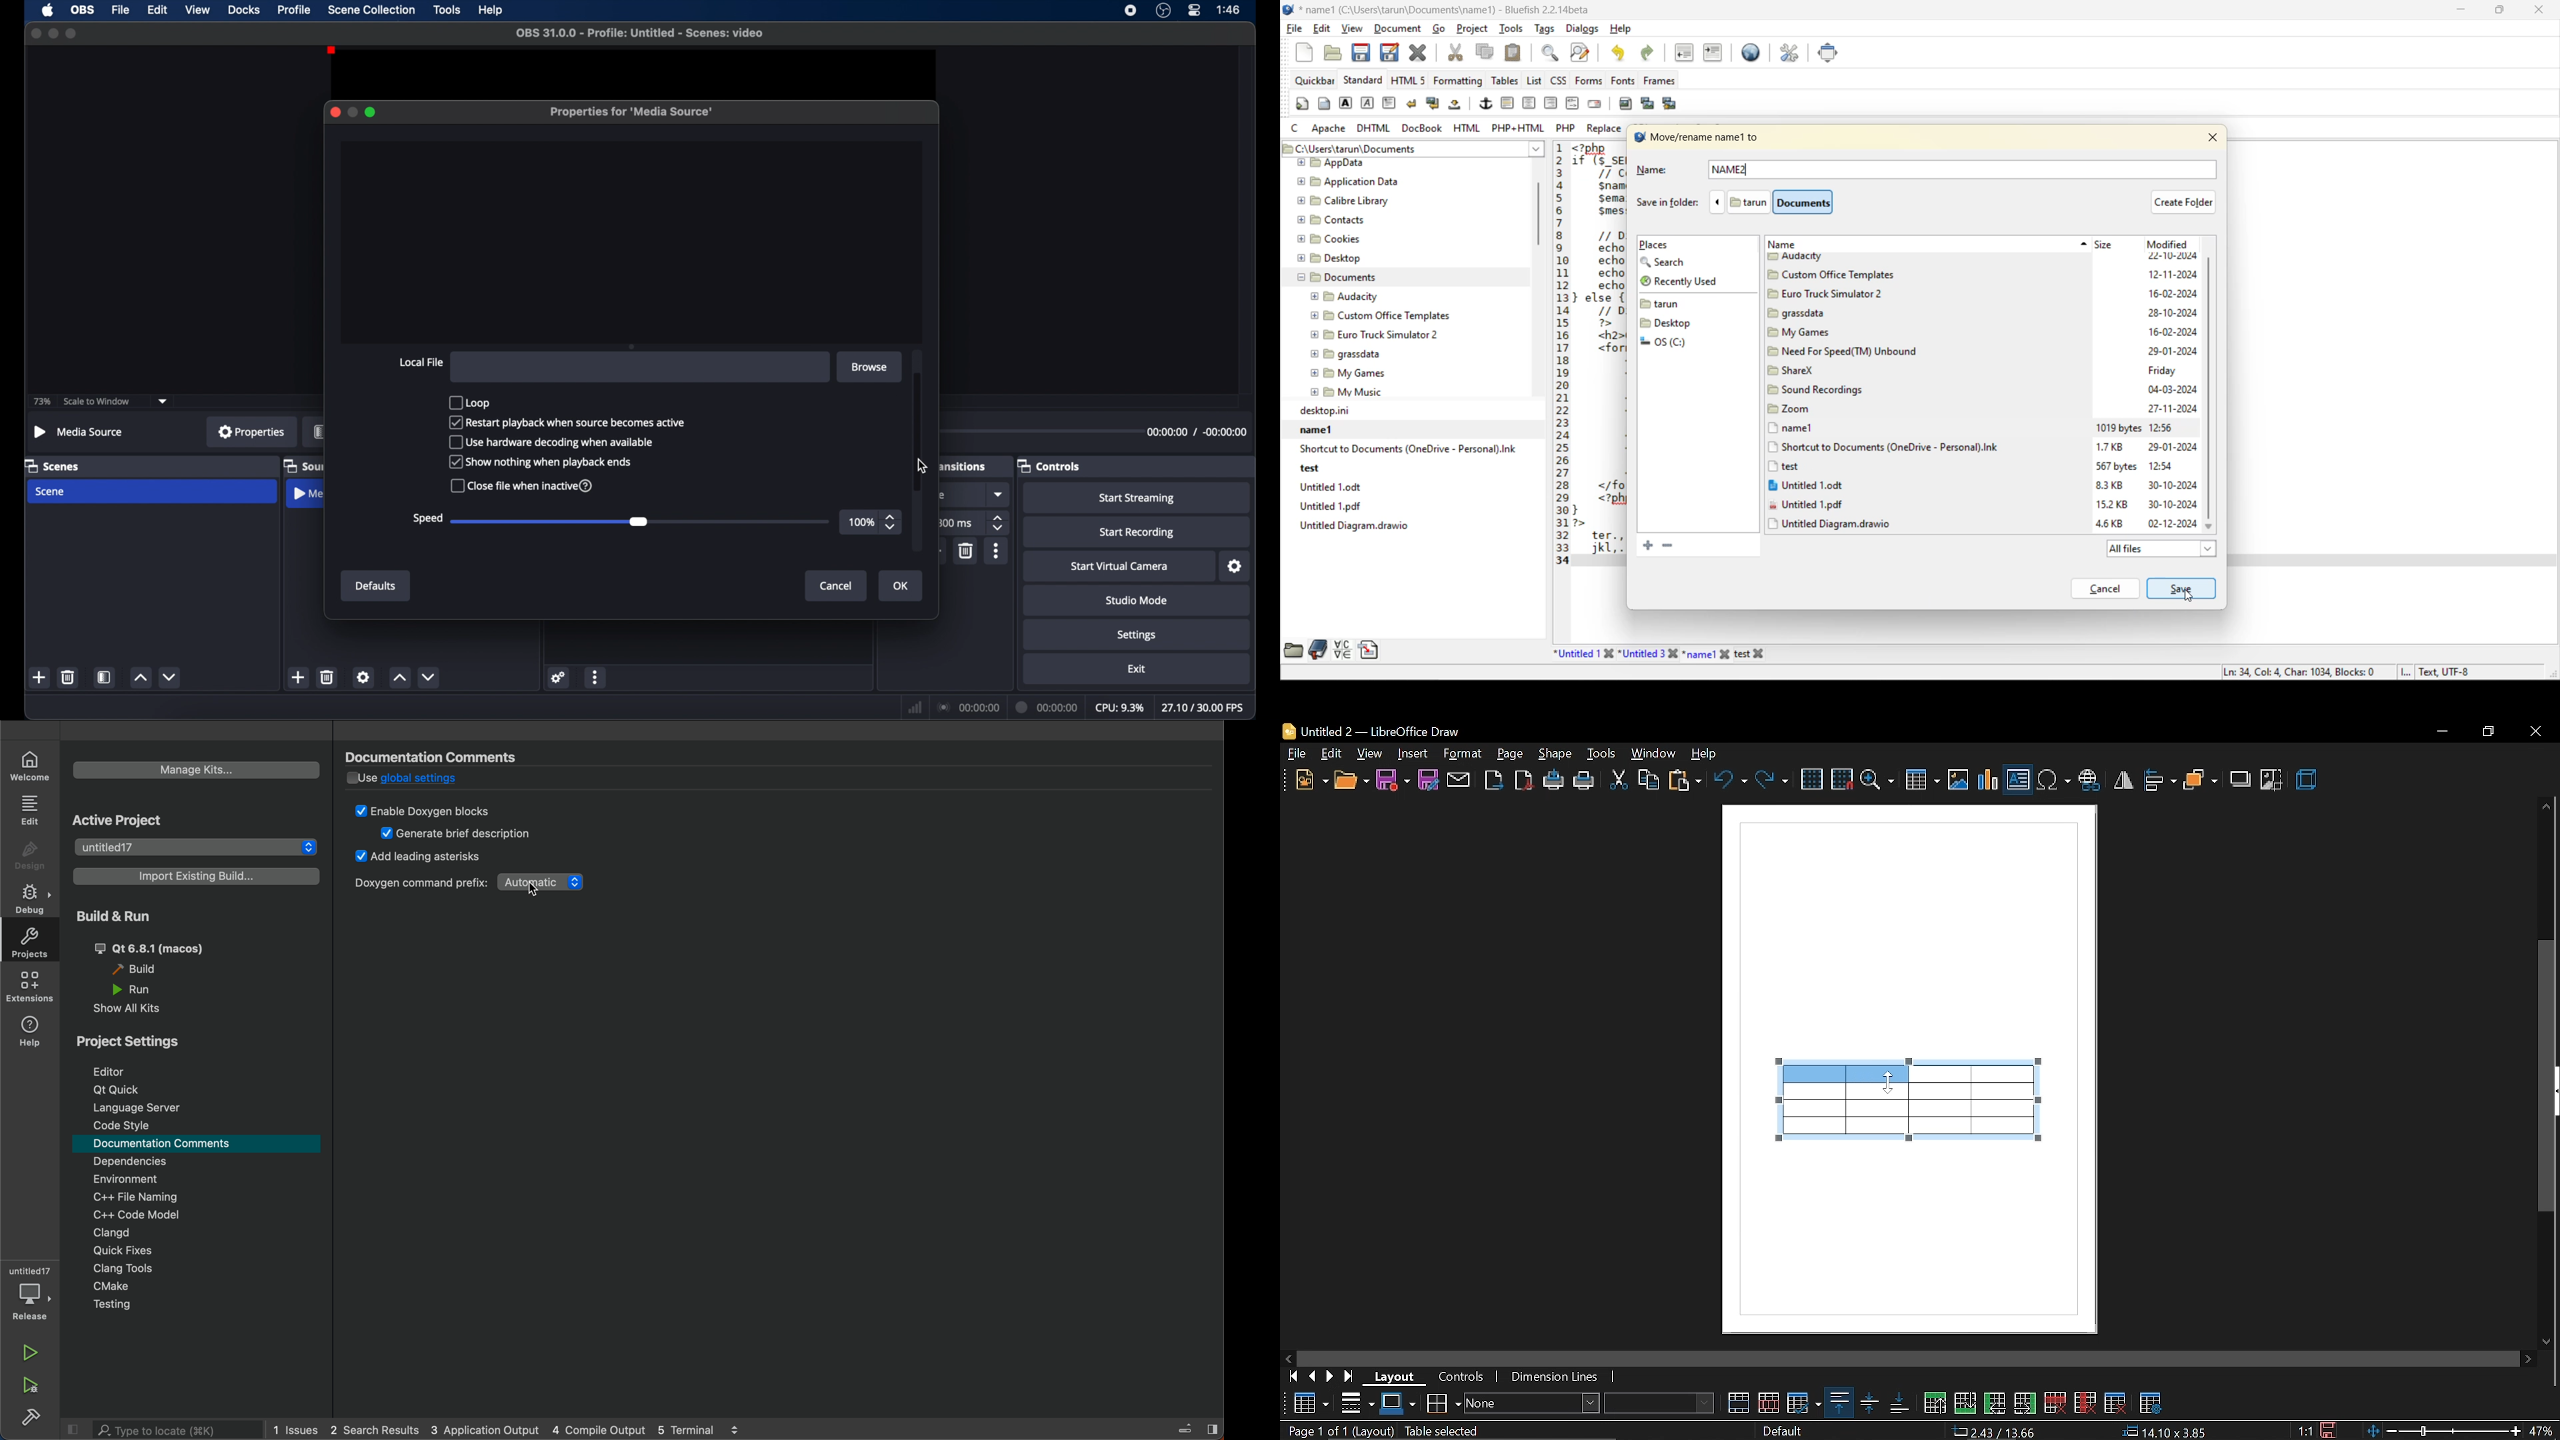  What do you see at coordinates (1781, 202) in the screenshot?
I see `file path` at bounding box center [1781, 202].